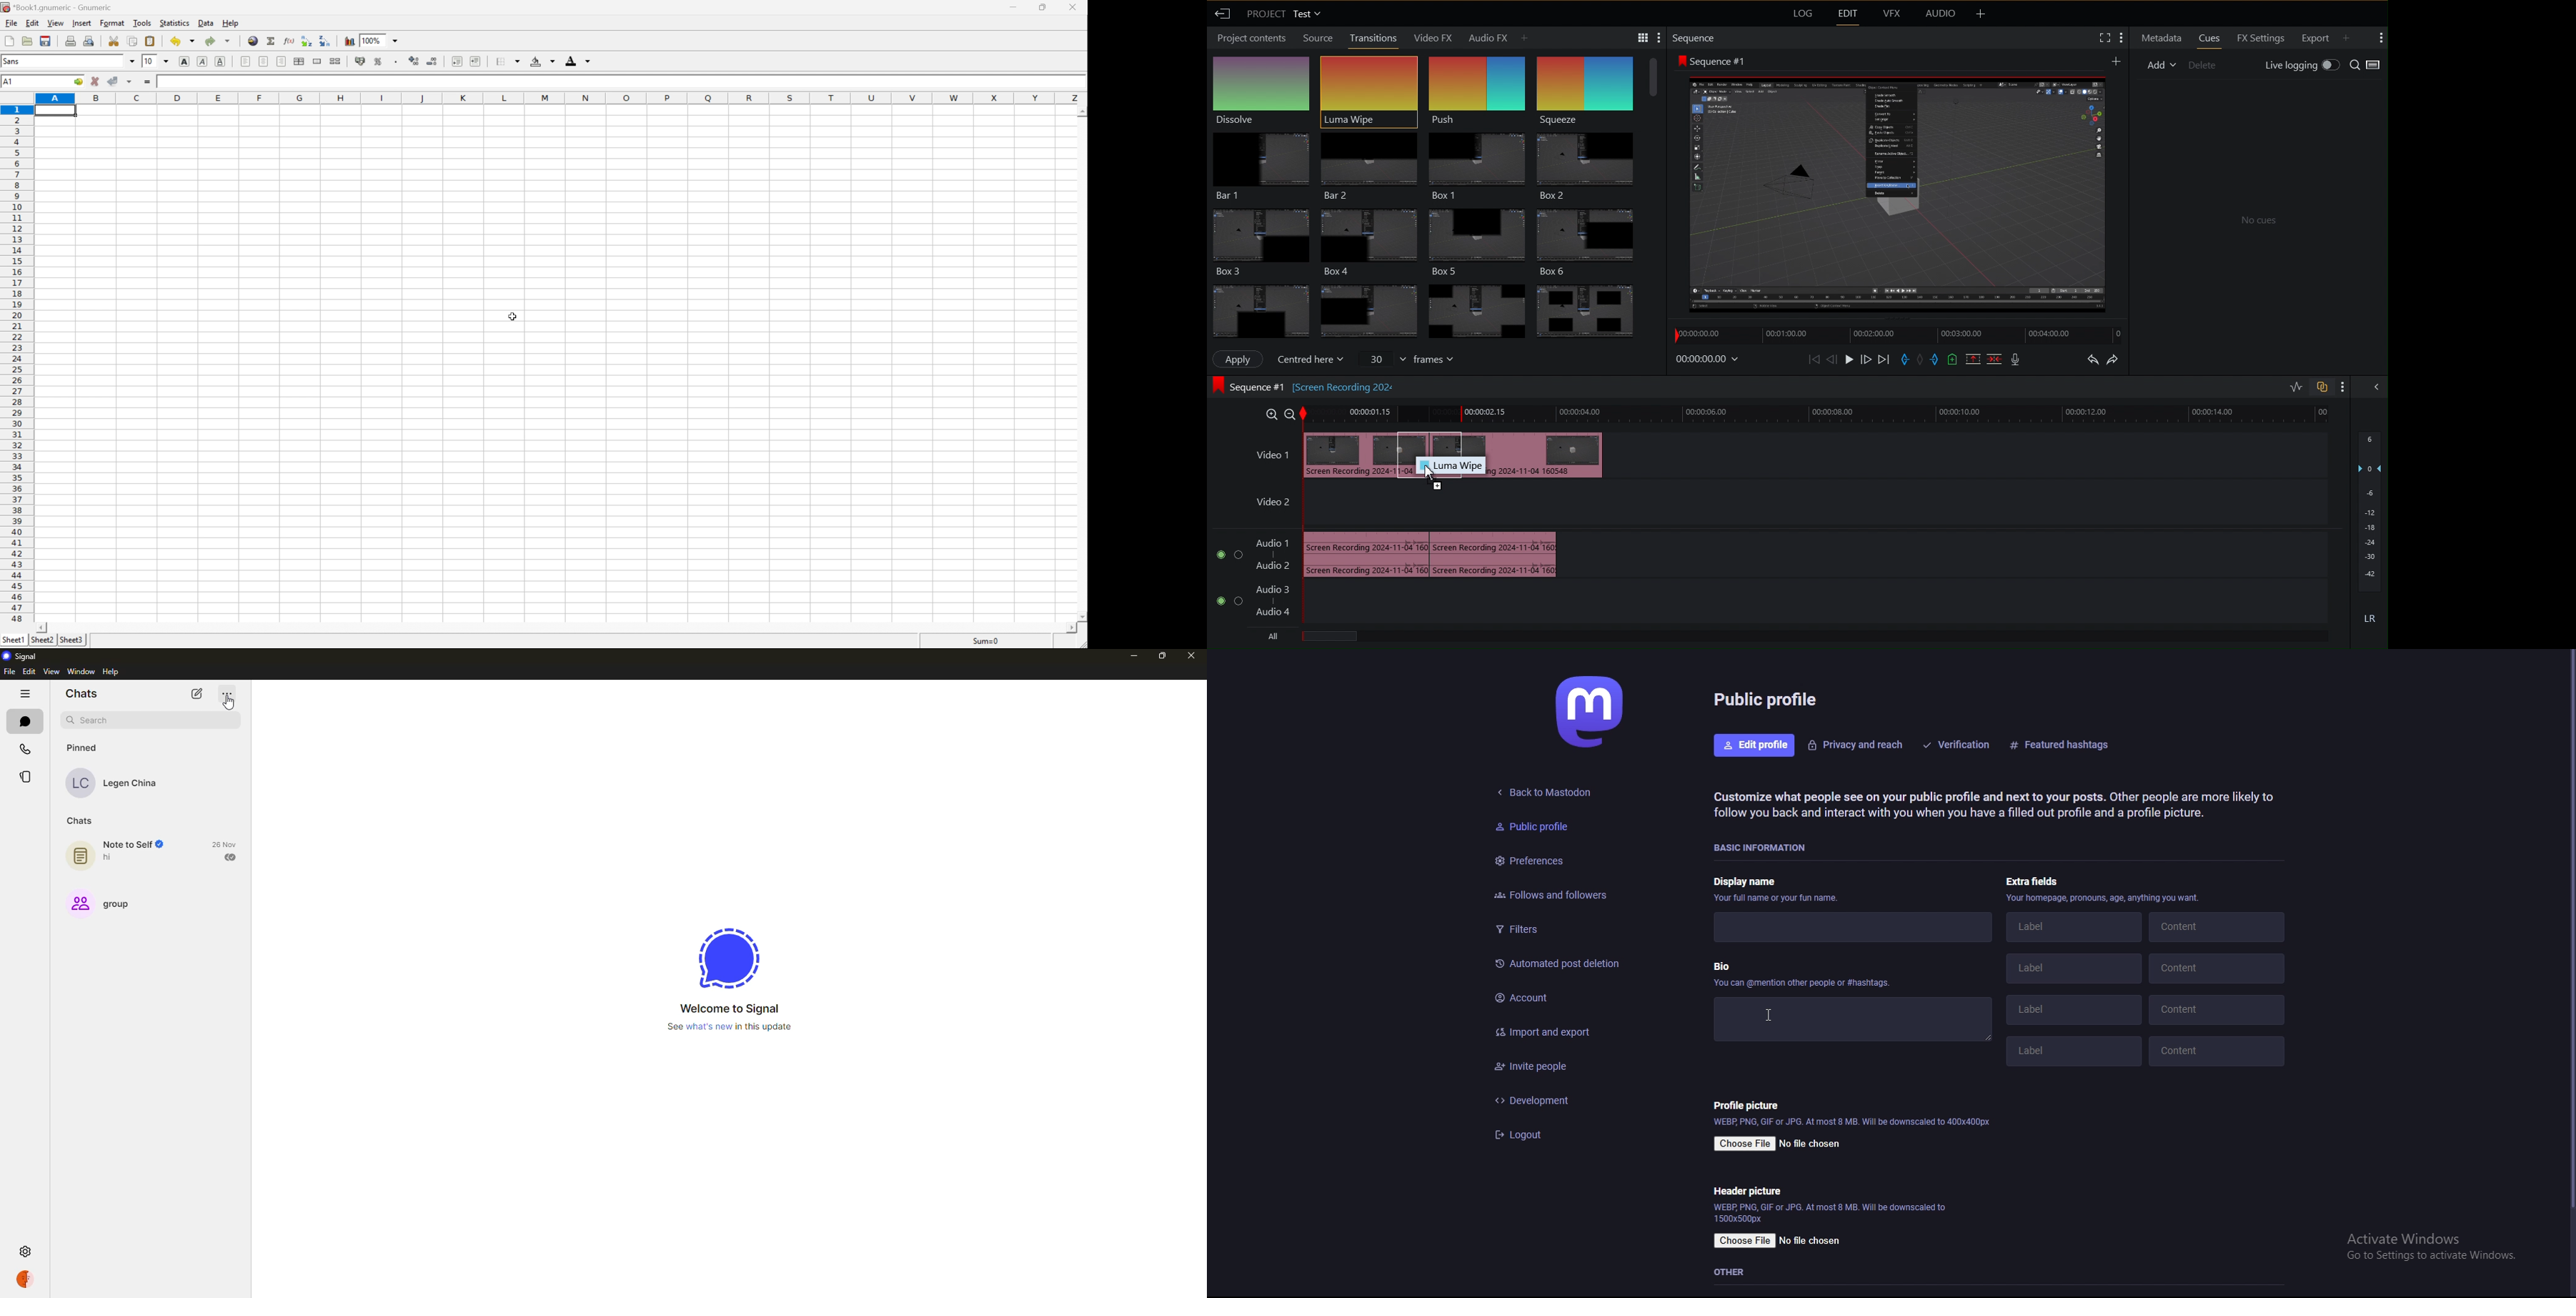 This screenshot has height=1316, width=2576. I want to click on Timestamp, so click(1710, 359).